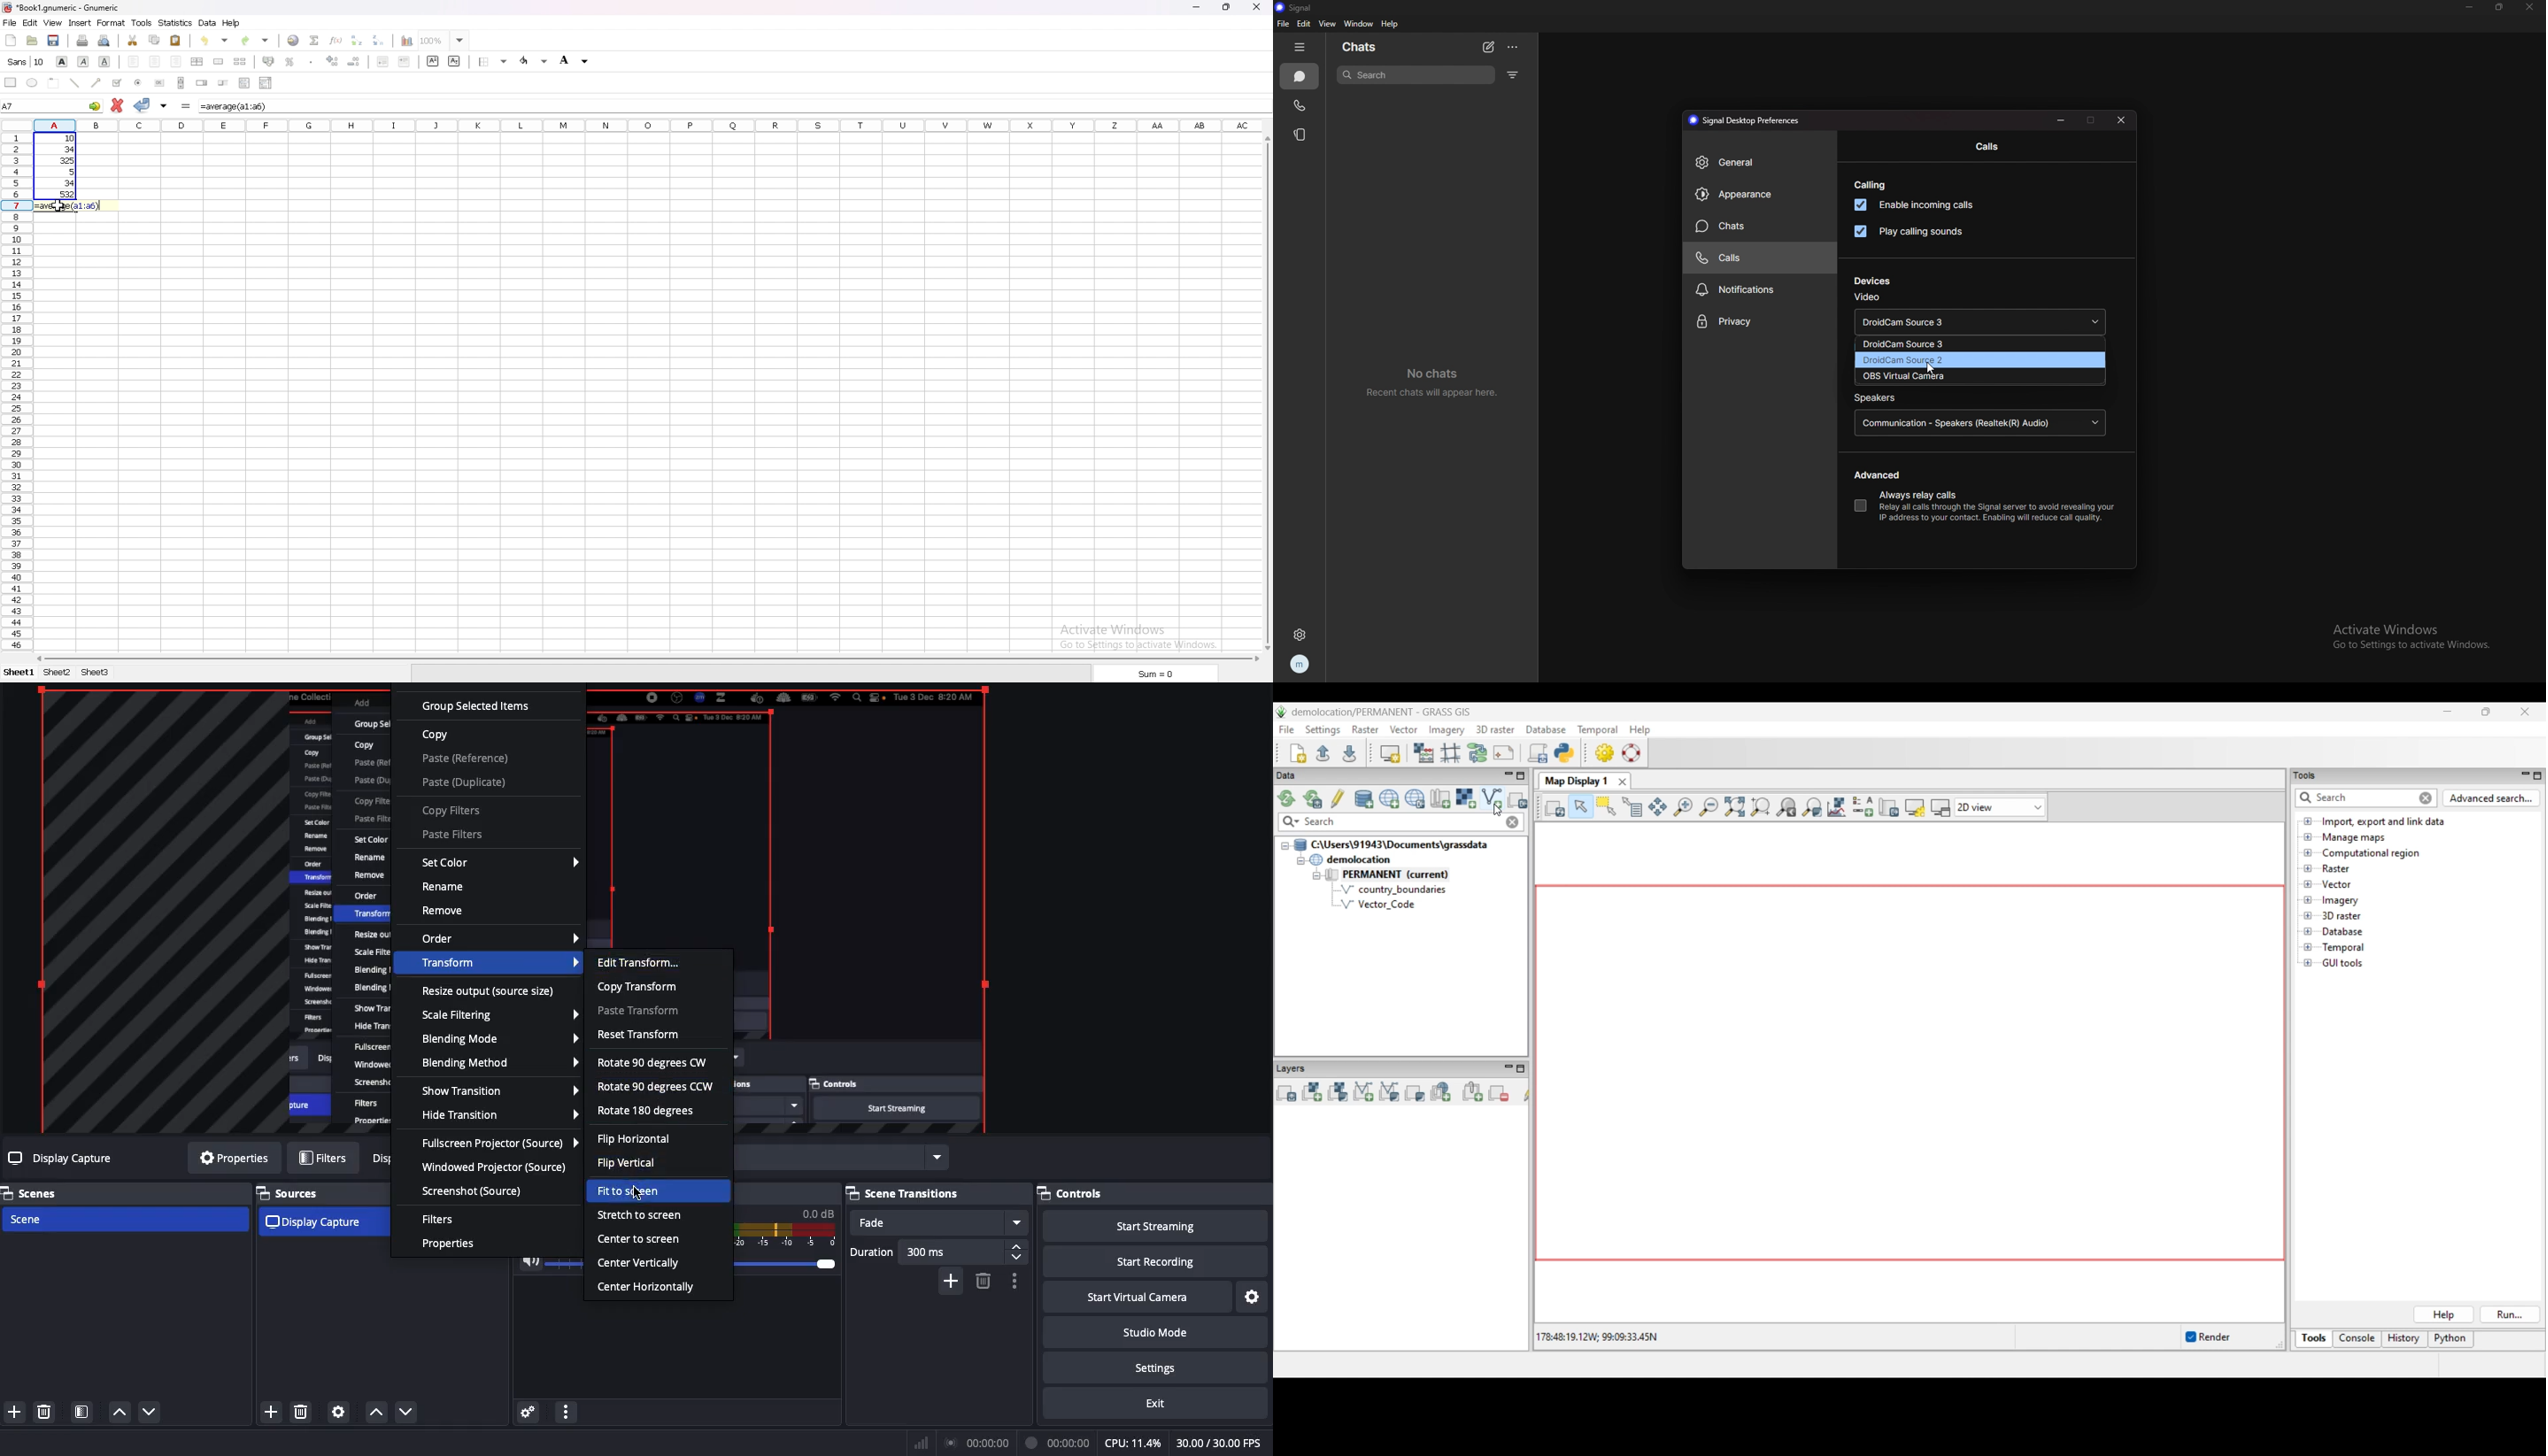 Image resolution: width=2548 pixels, height=1456 pixels. Describe the element at coordinates (67, 206) in the screenshot. I see `=average(a1:a6)` at that location.